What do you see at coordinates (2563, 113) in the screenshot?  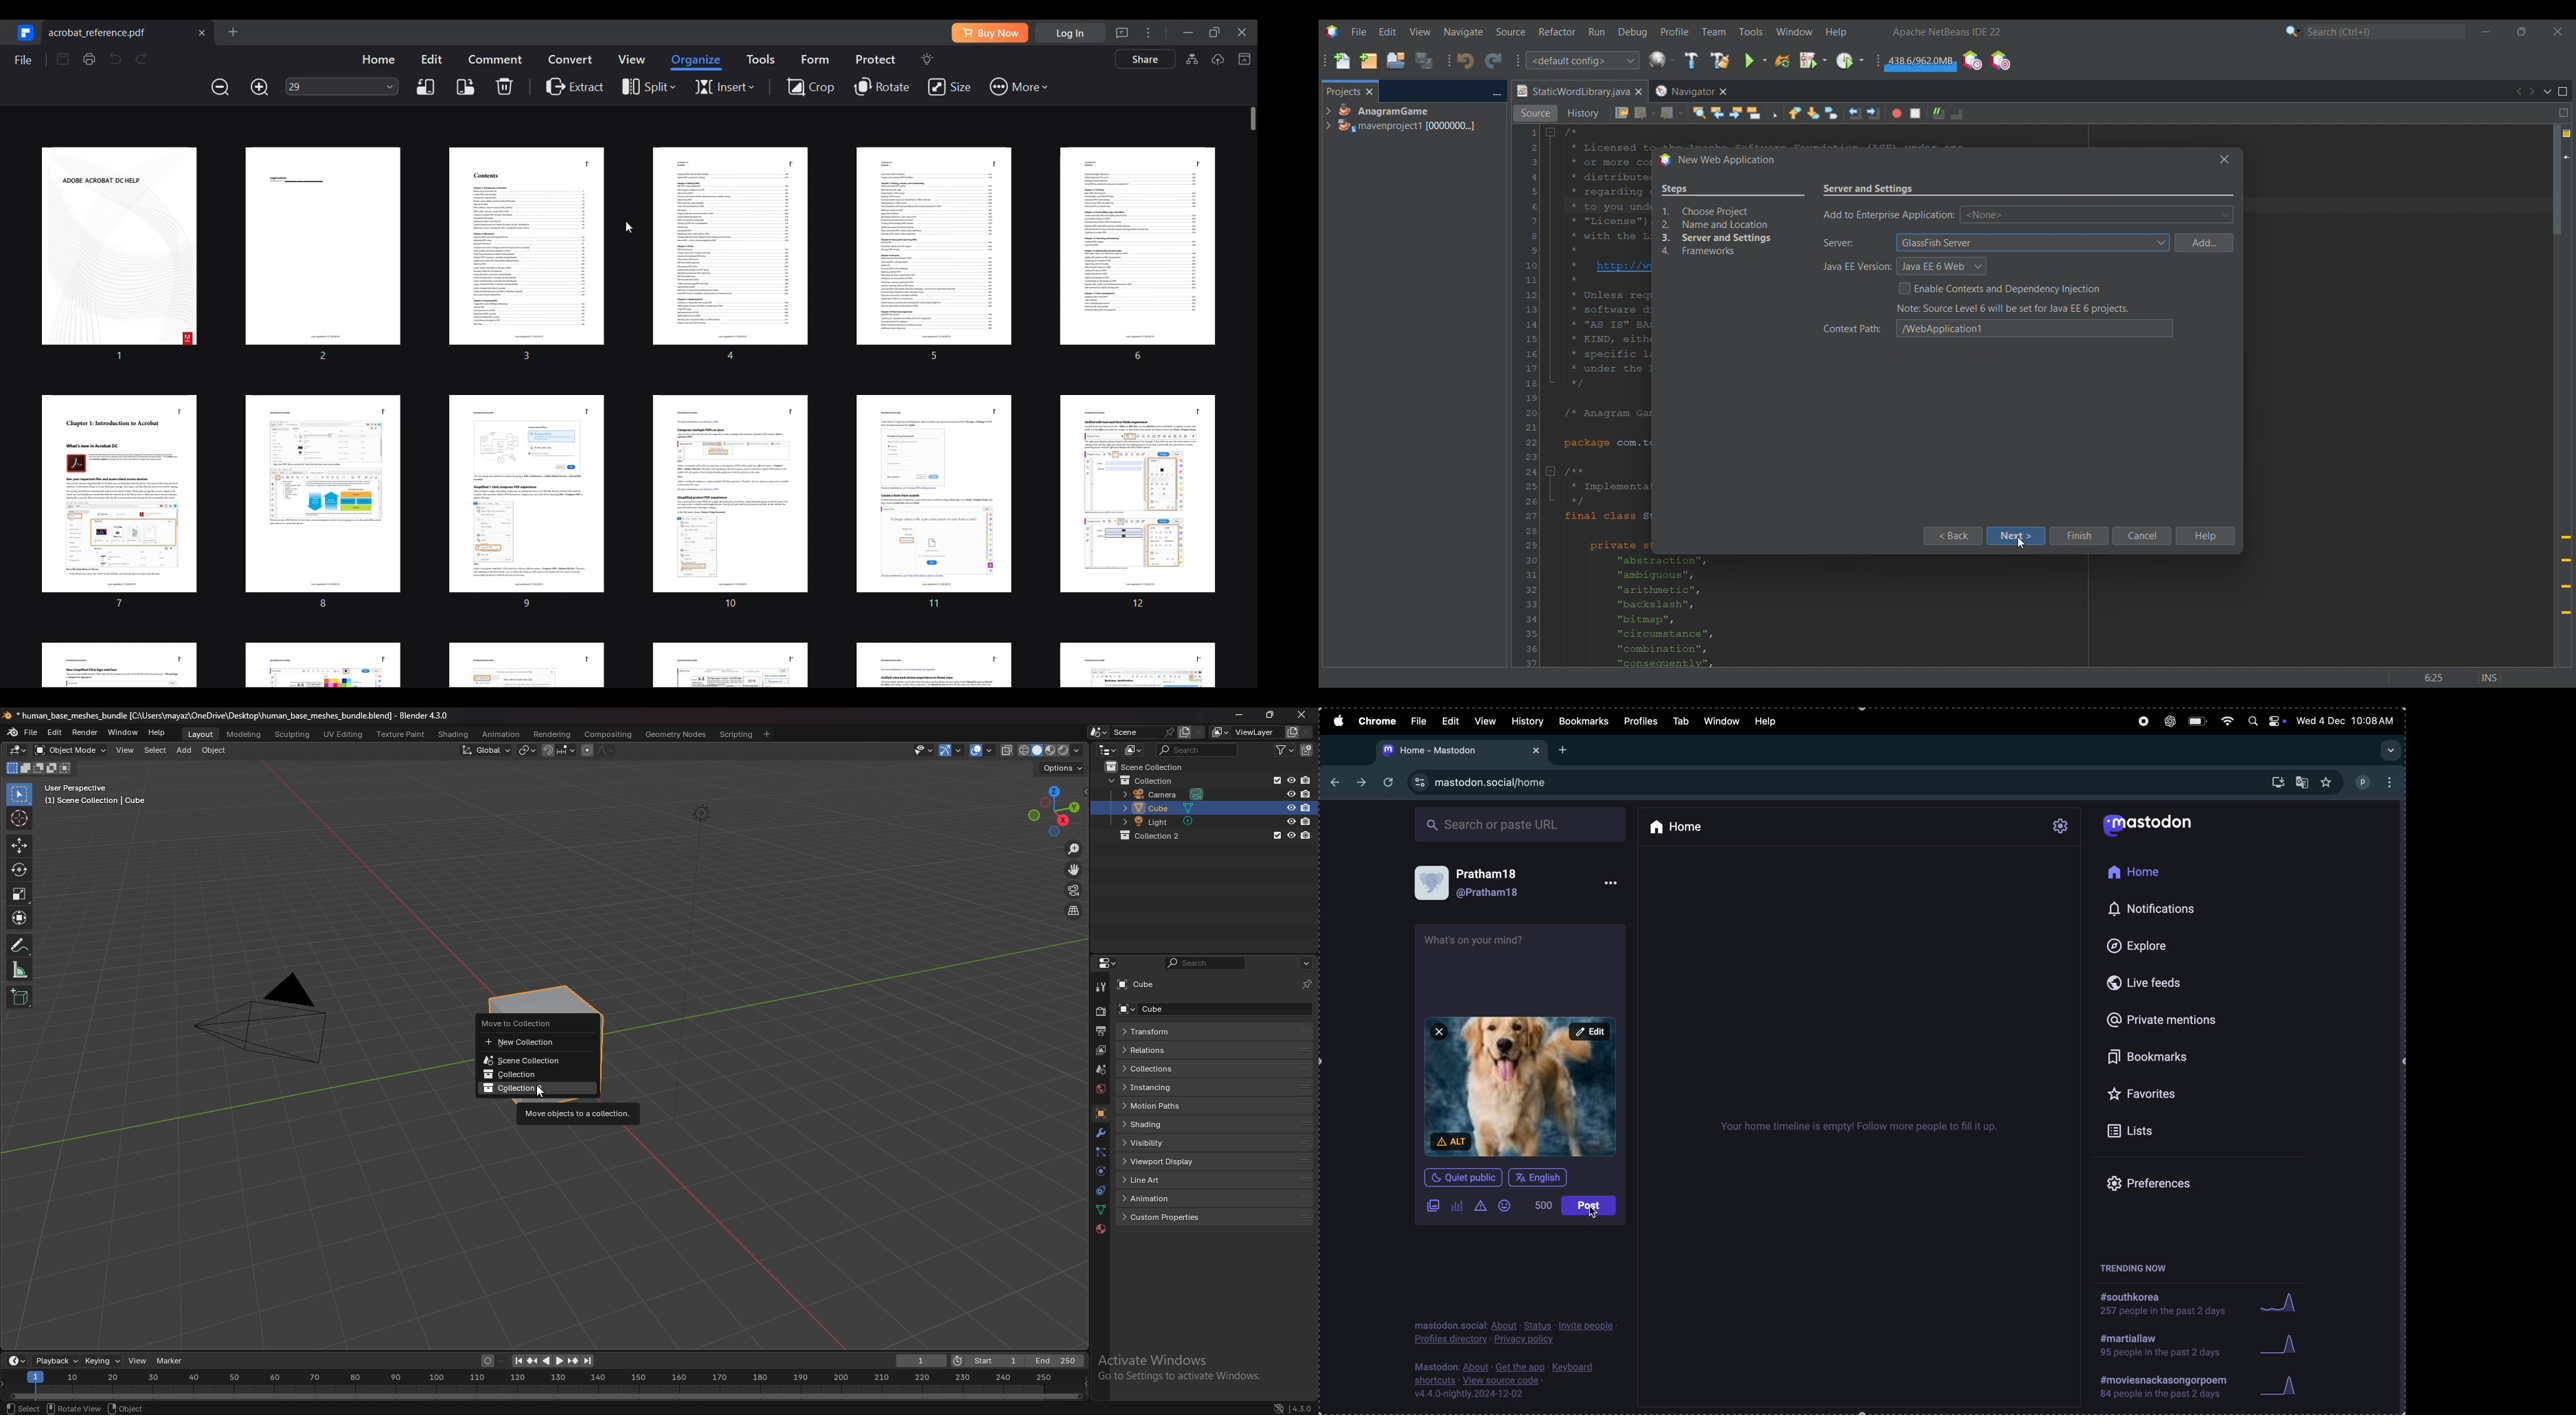 I see `Split window horizontally or vertically` at bounding box center [2563, 113].